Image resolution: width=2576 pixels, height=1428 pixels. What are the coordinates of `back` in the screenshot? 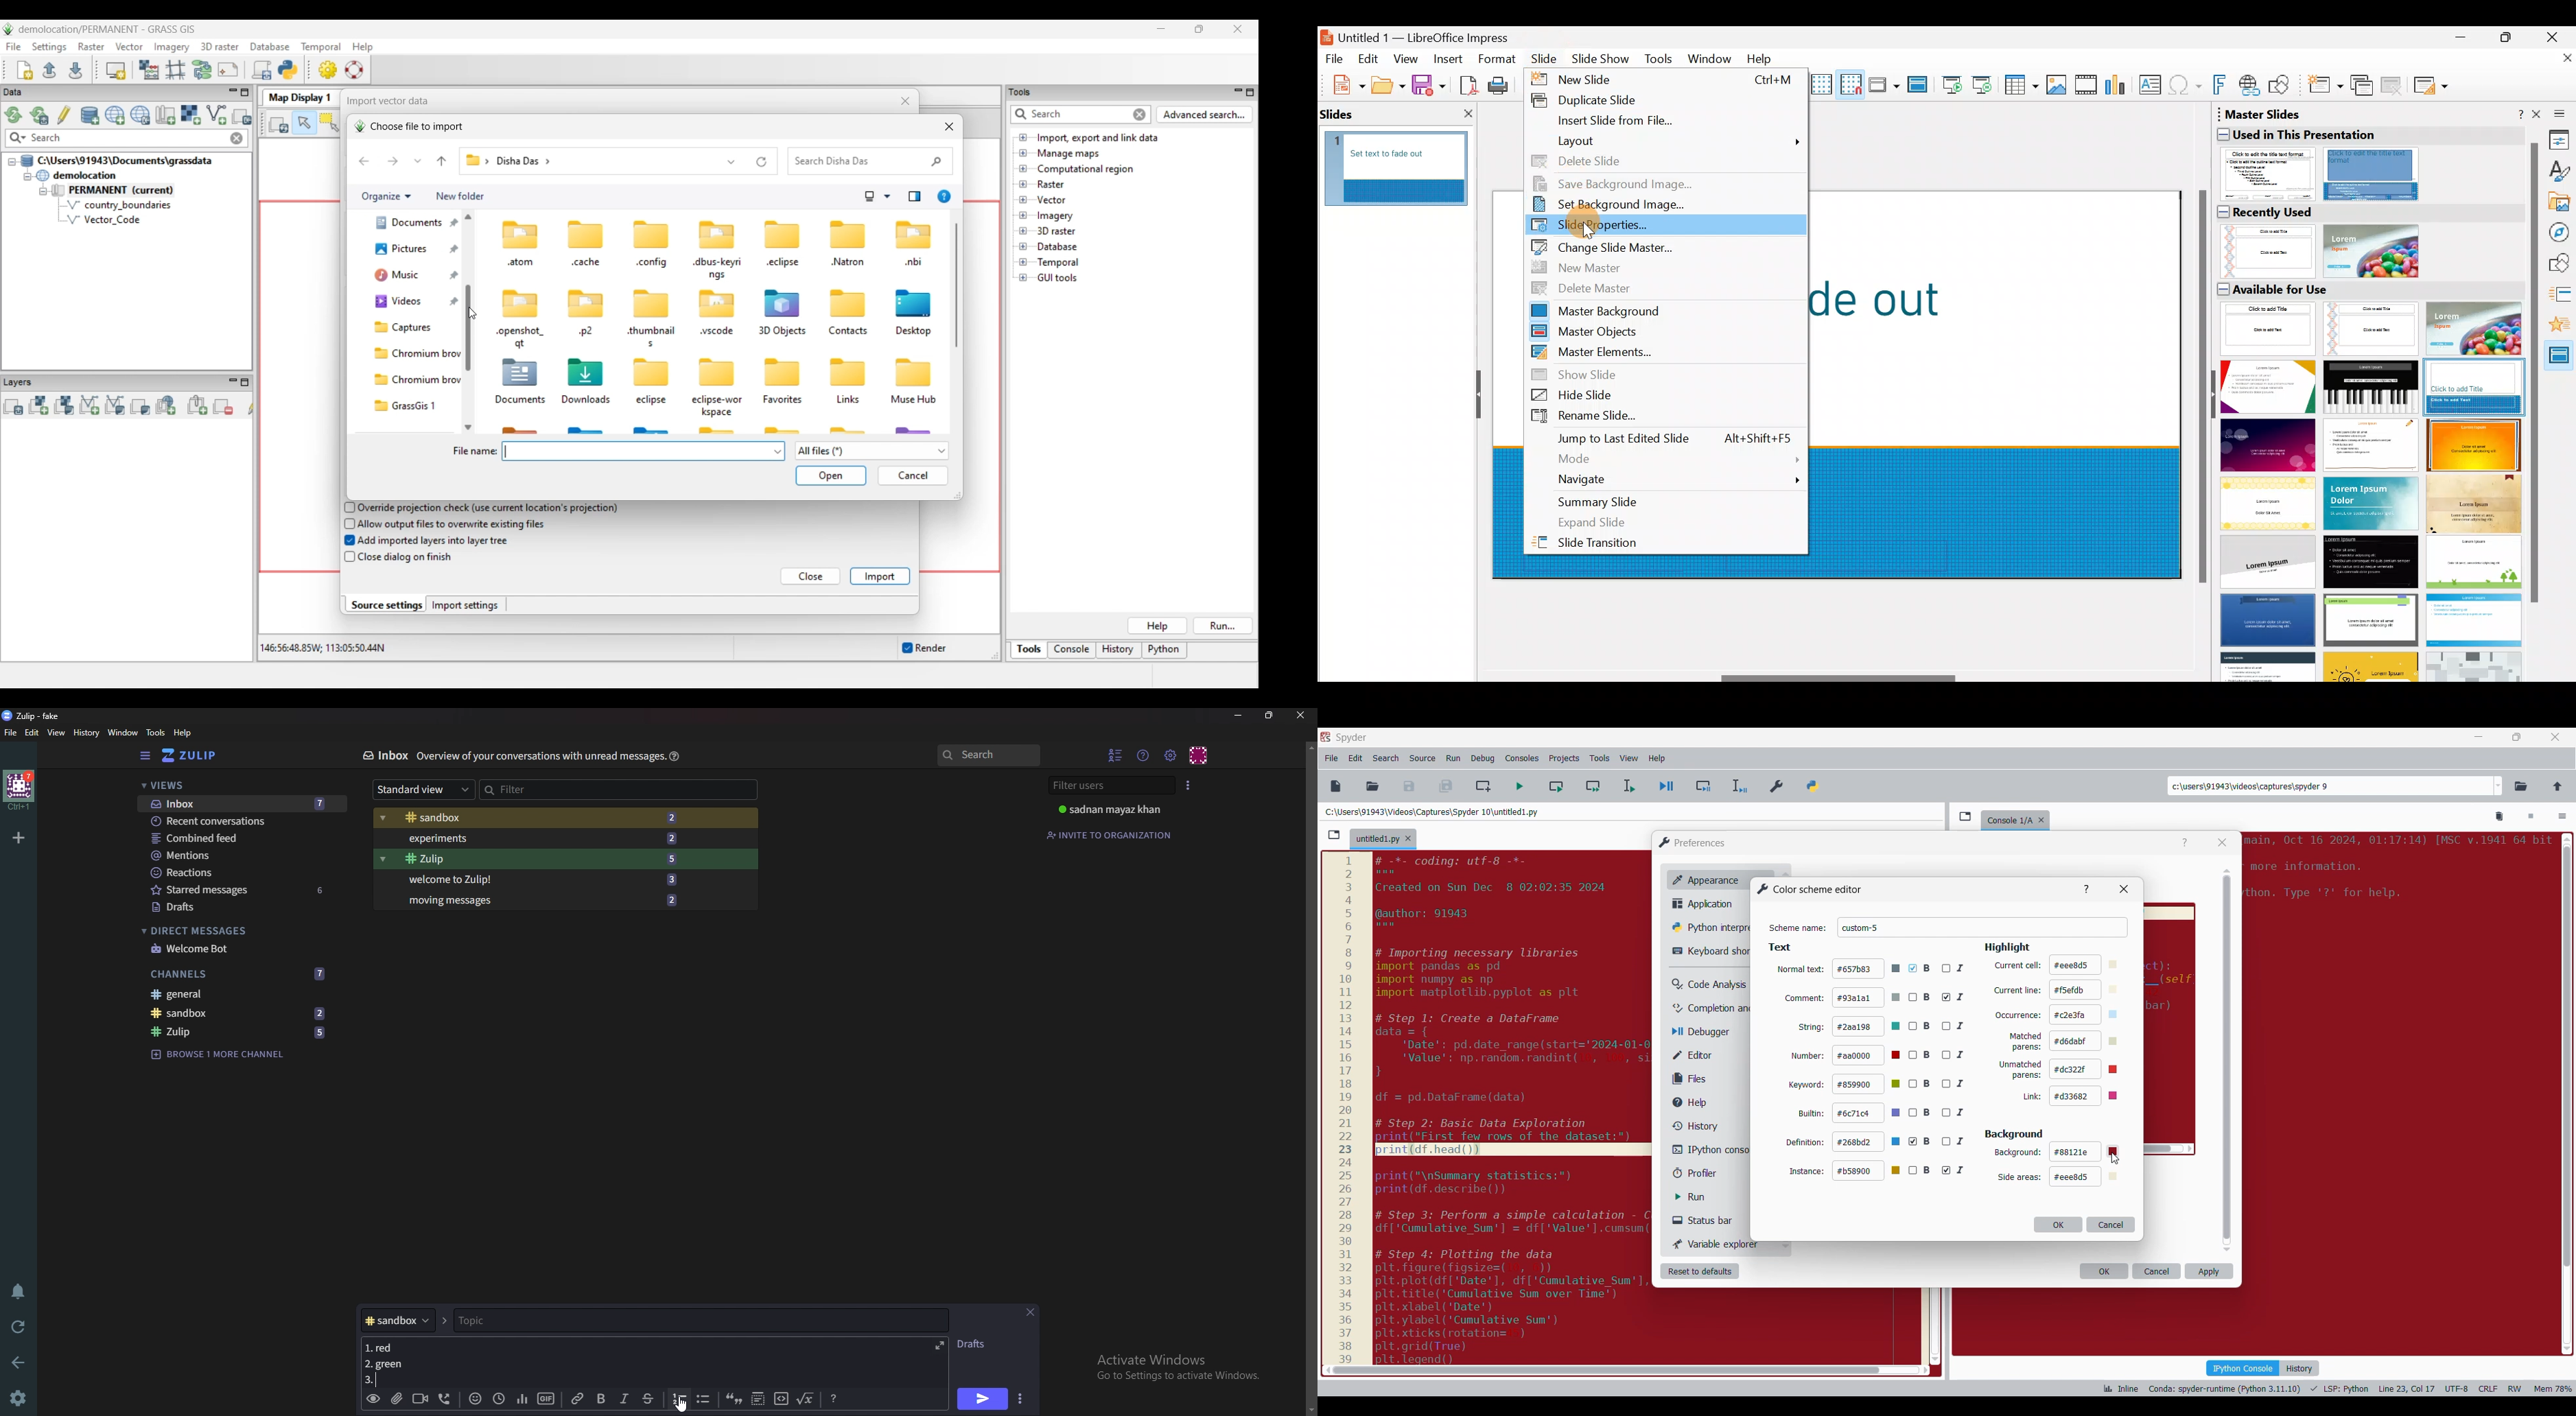 It's located at (21, 1360).